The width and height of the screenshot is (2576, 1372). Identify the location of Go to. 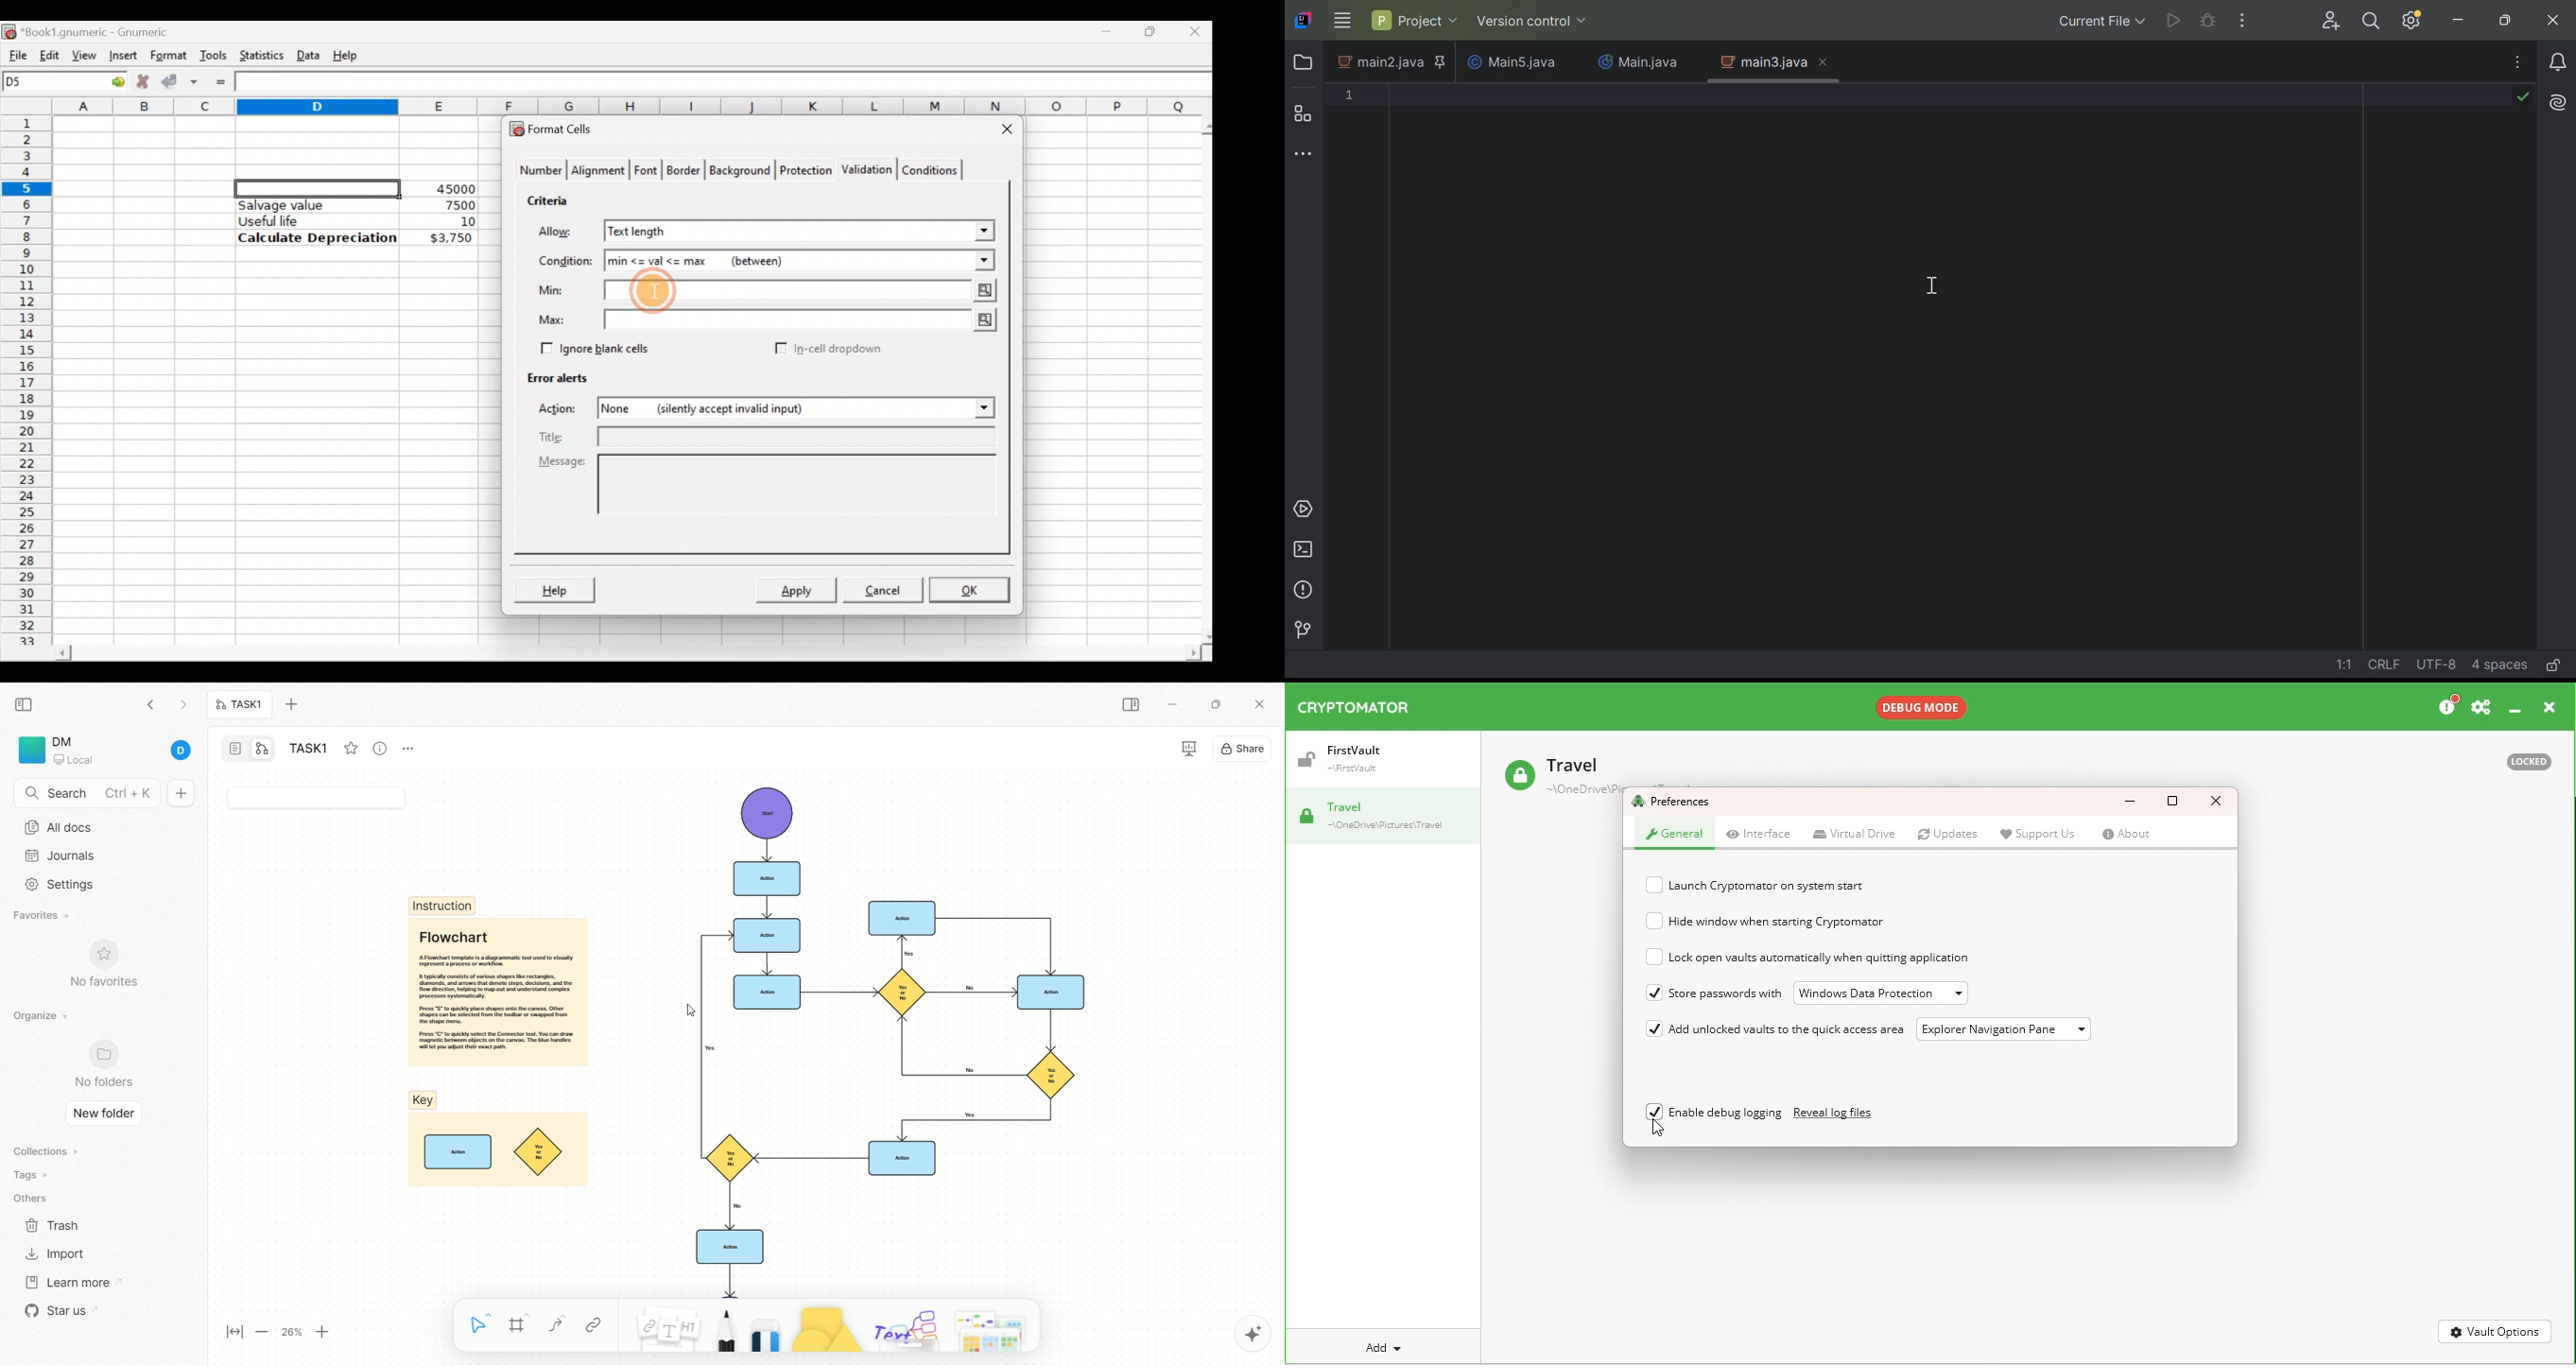
(113, 82).